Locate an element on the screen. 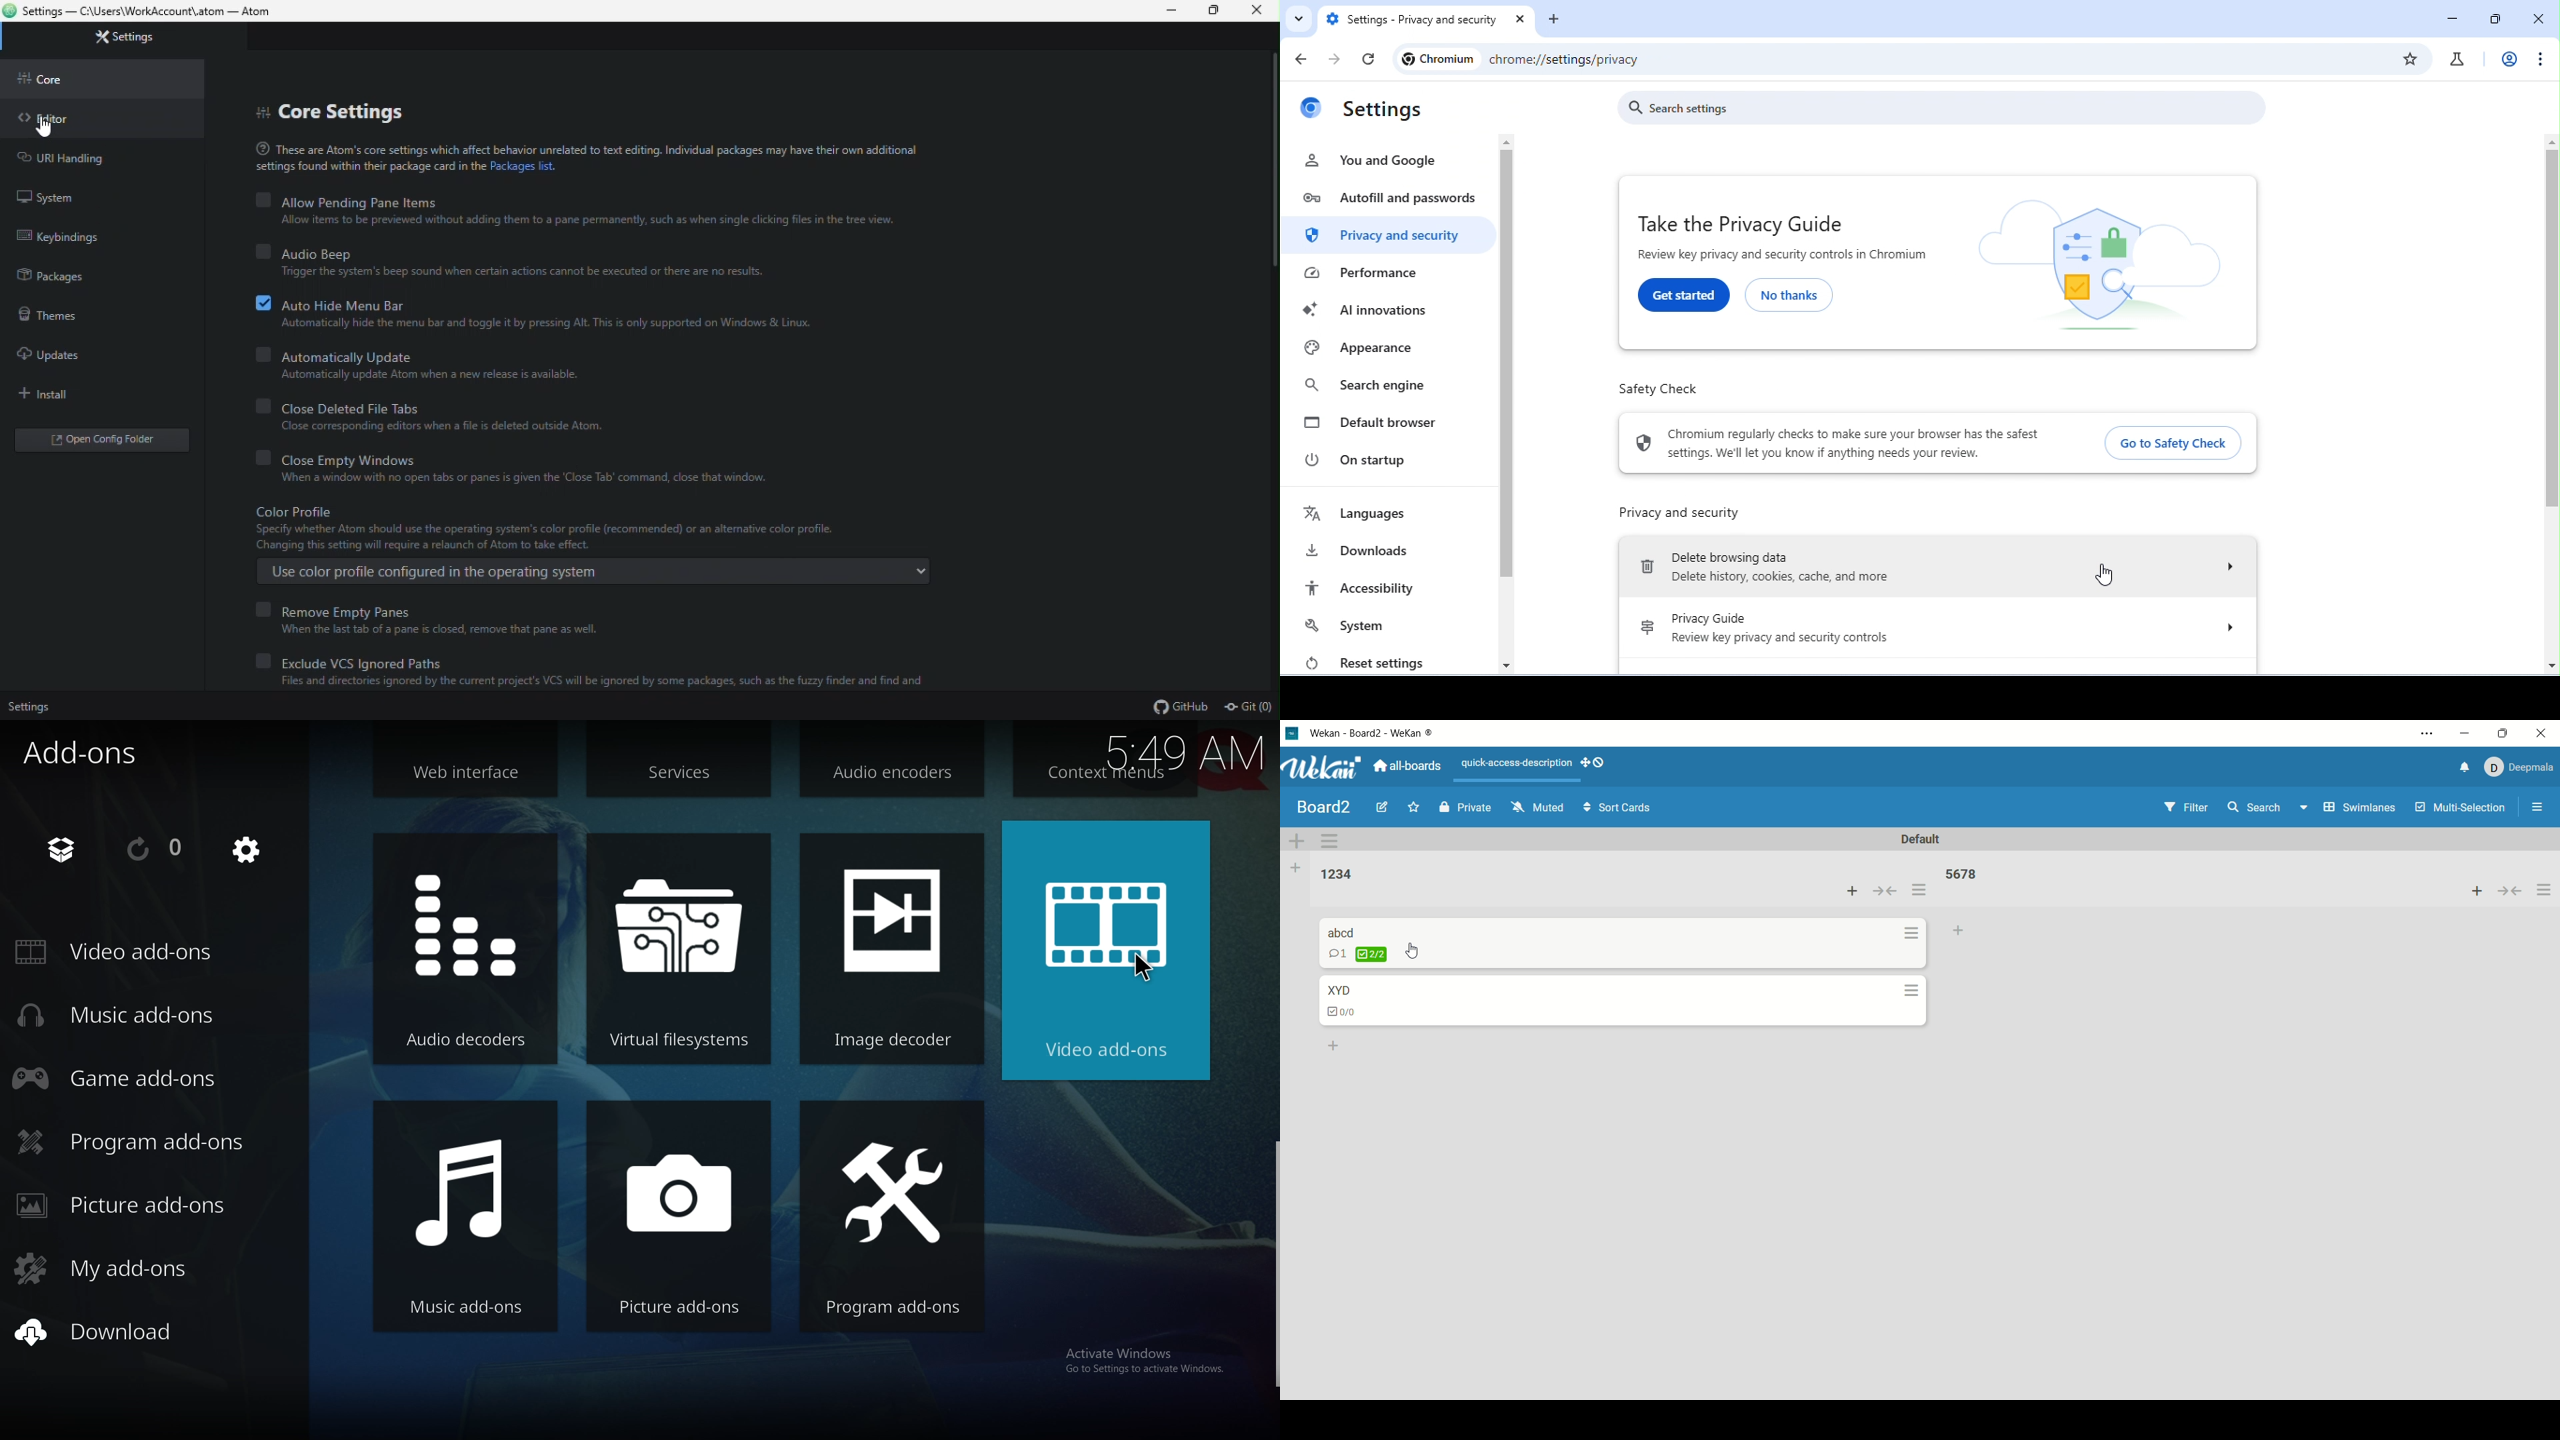 Image resolution: width=2576 pixels, height=1456 pixels. off is located at coordinates (260, 456).